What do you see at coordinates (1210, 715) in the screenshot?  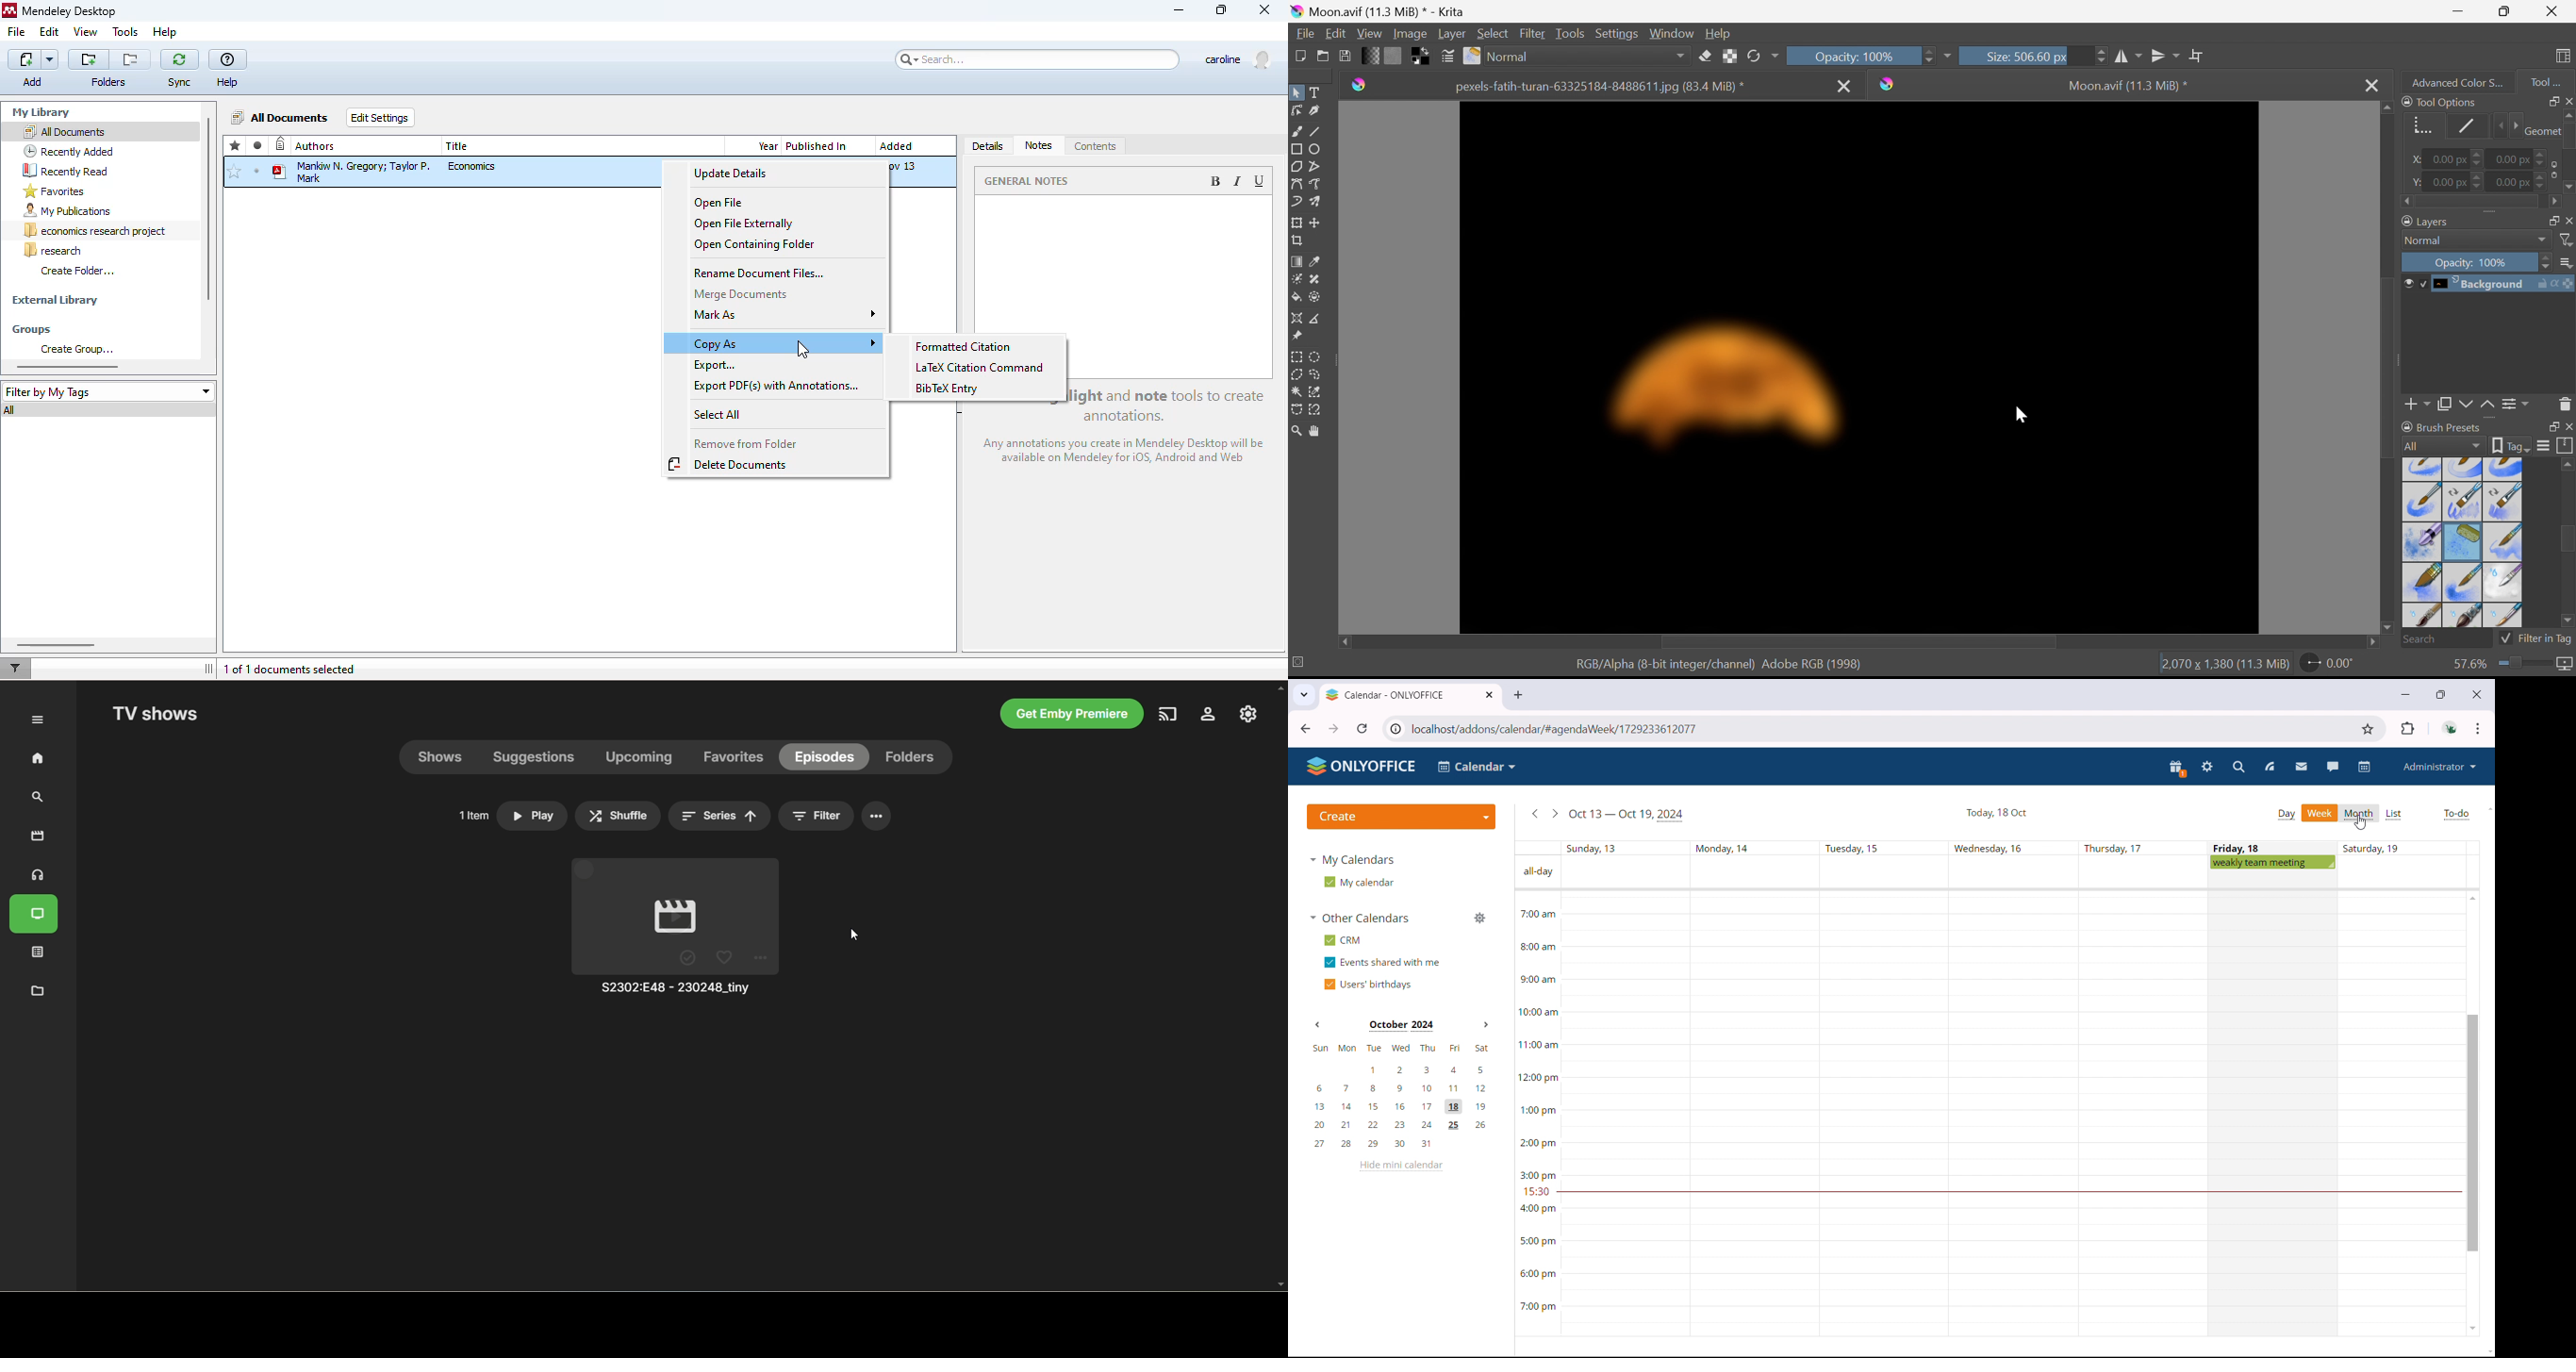 I see `settings` at bounding box center [1210, 715].